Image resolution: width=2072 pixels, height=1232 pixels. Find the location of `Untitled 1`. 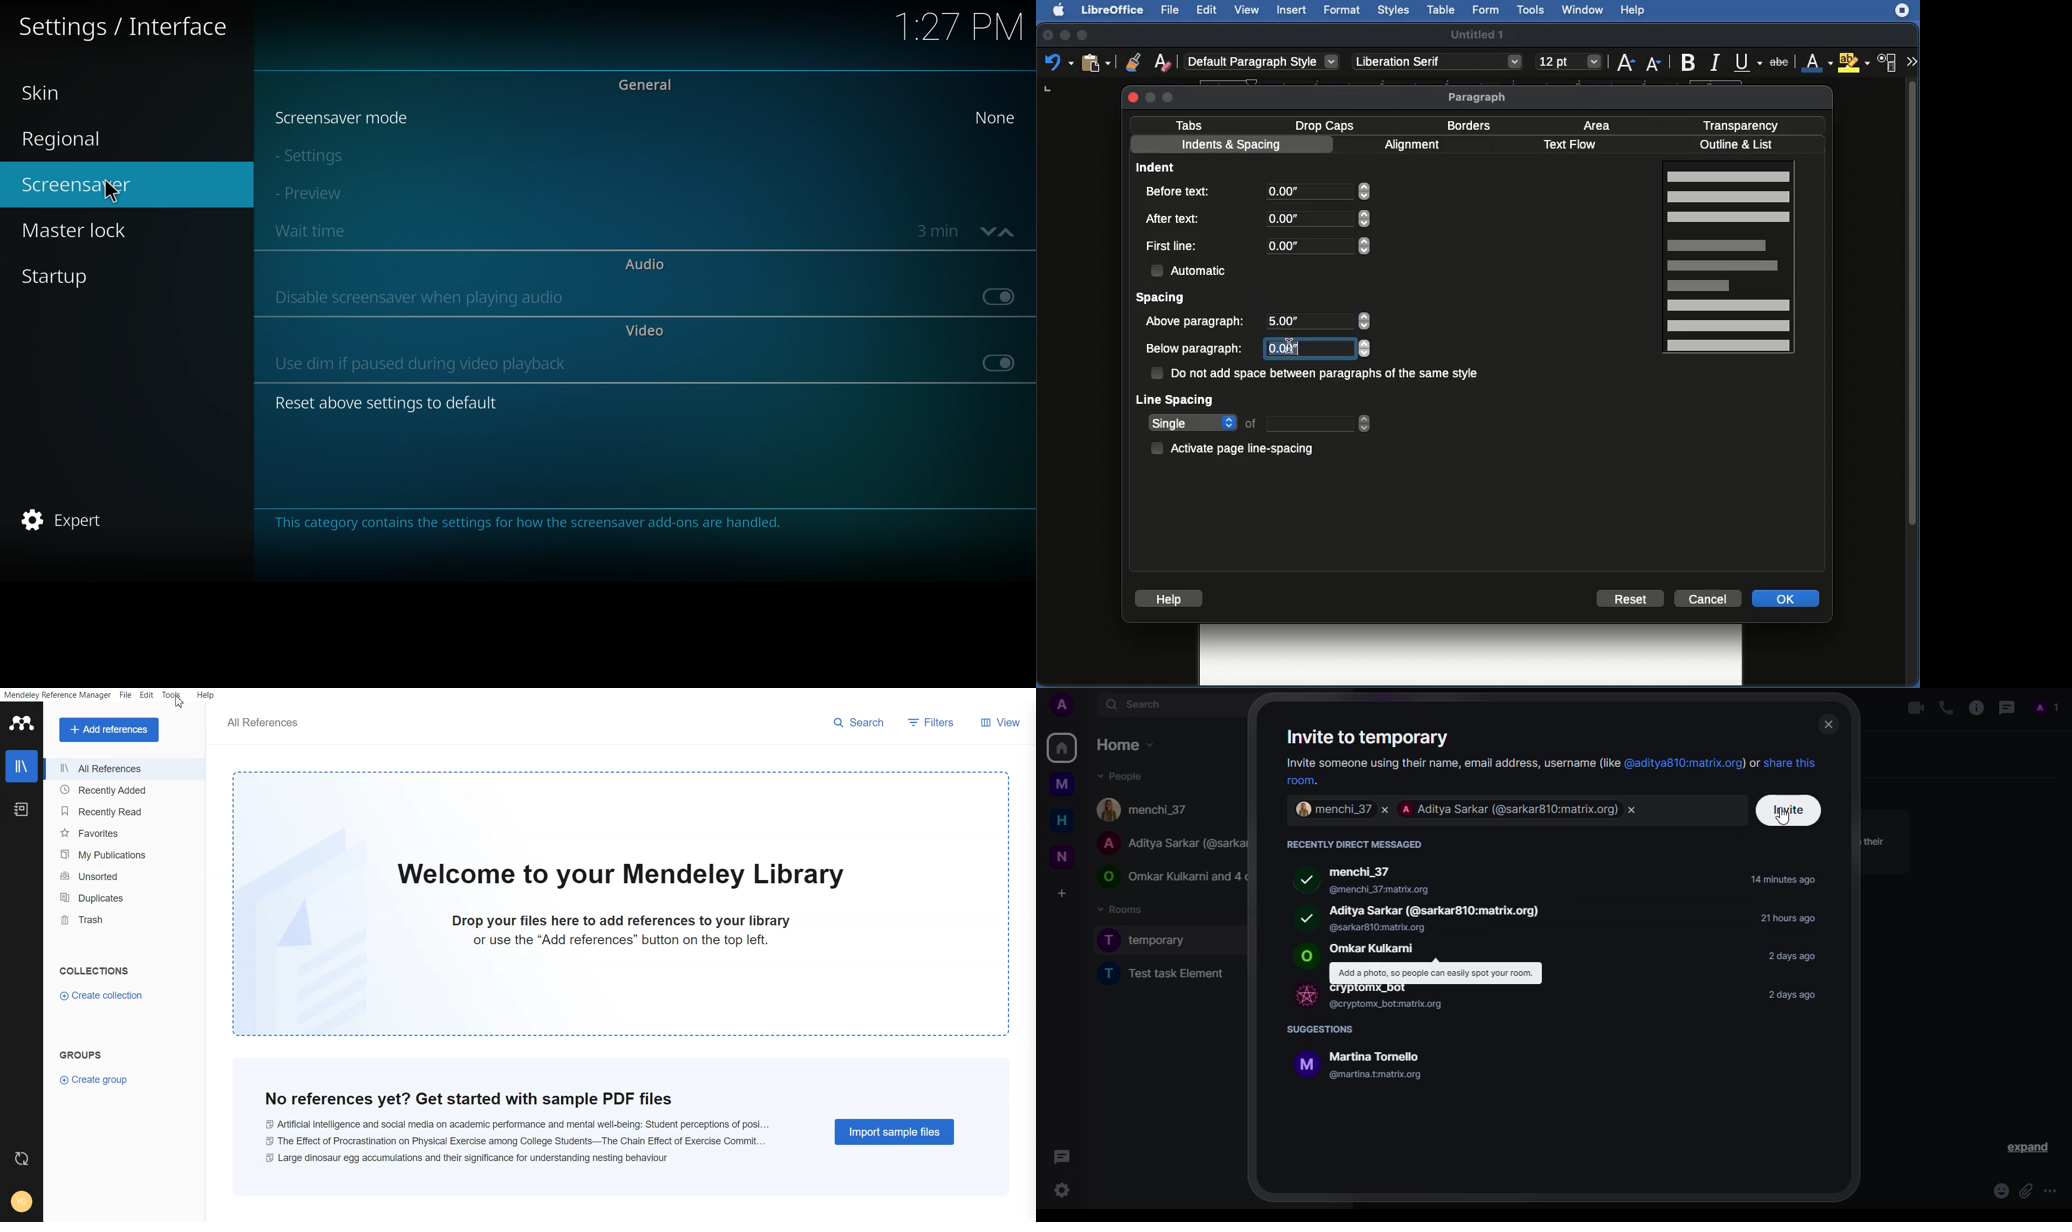

Untitled 1 is located at coordinates (1479, 33).